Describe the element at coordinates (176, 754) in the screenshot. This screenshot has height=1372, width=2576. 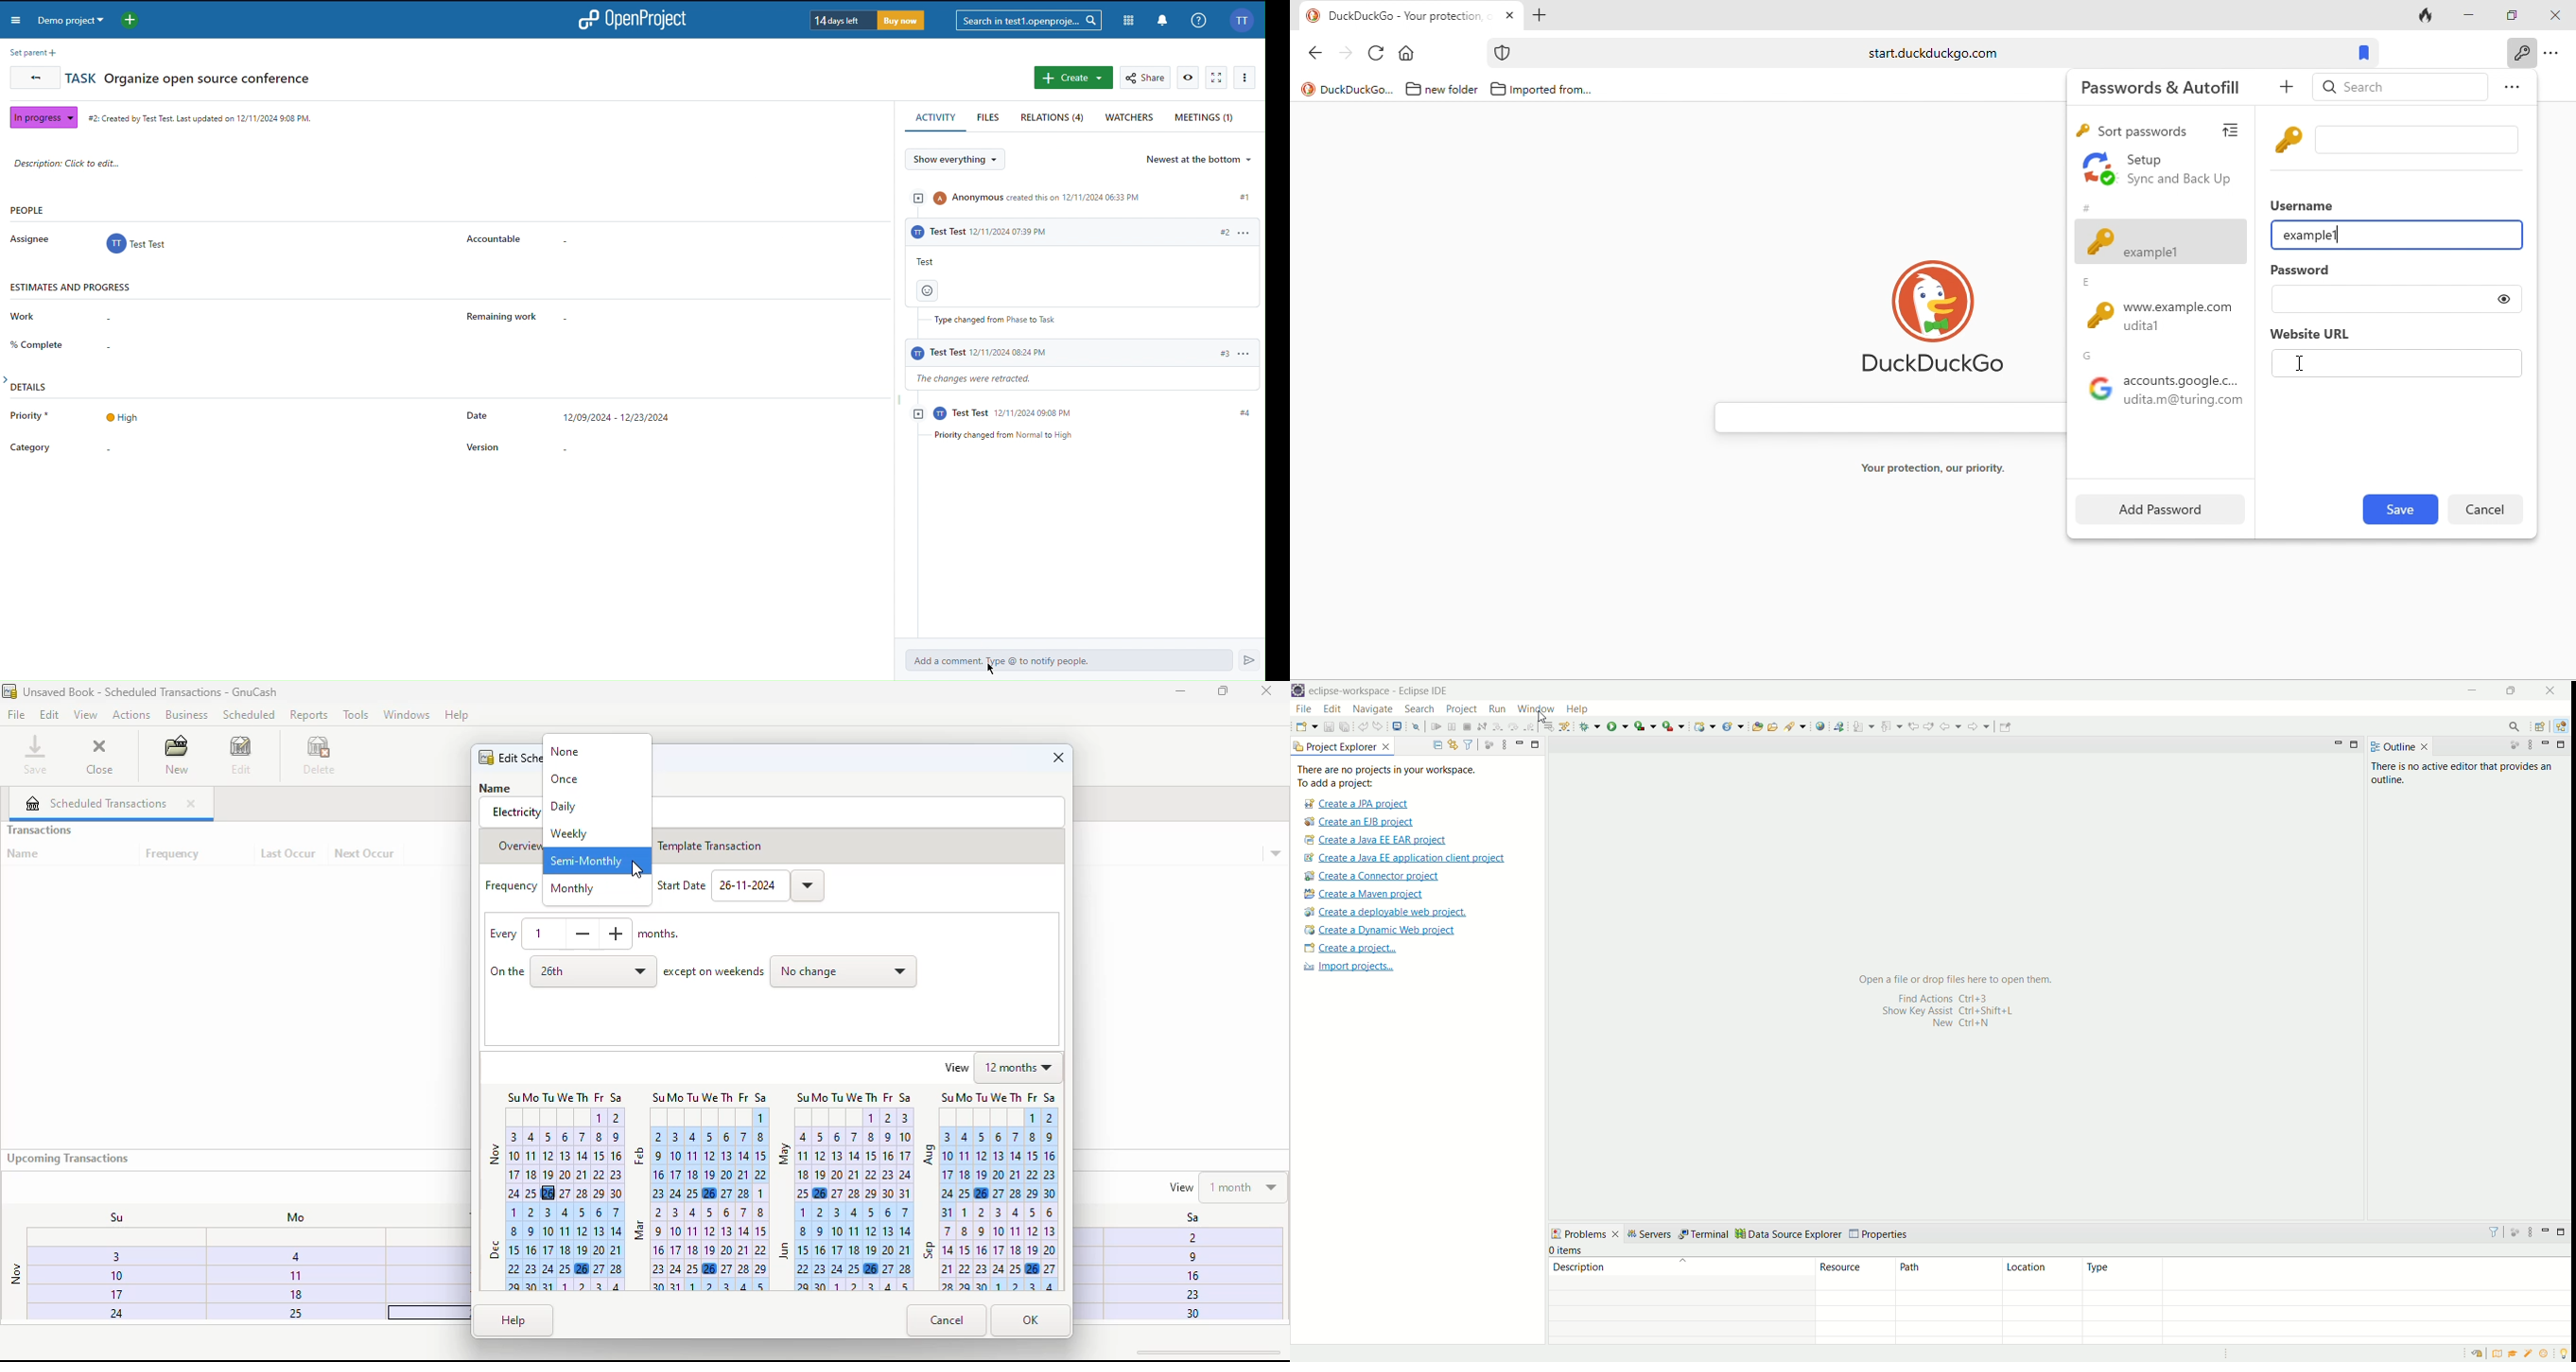
I see `new` at that location.